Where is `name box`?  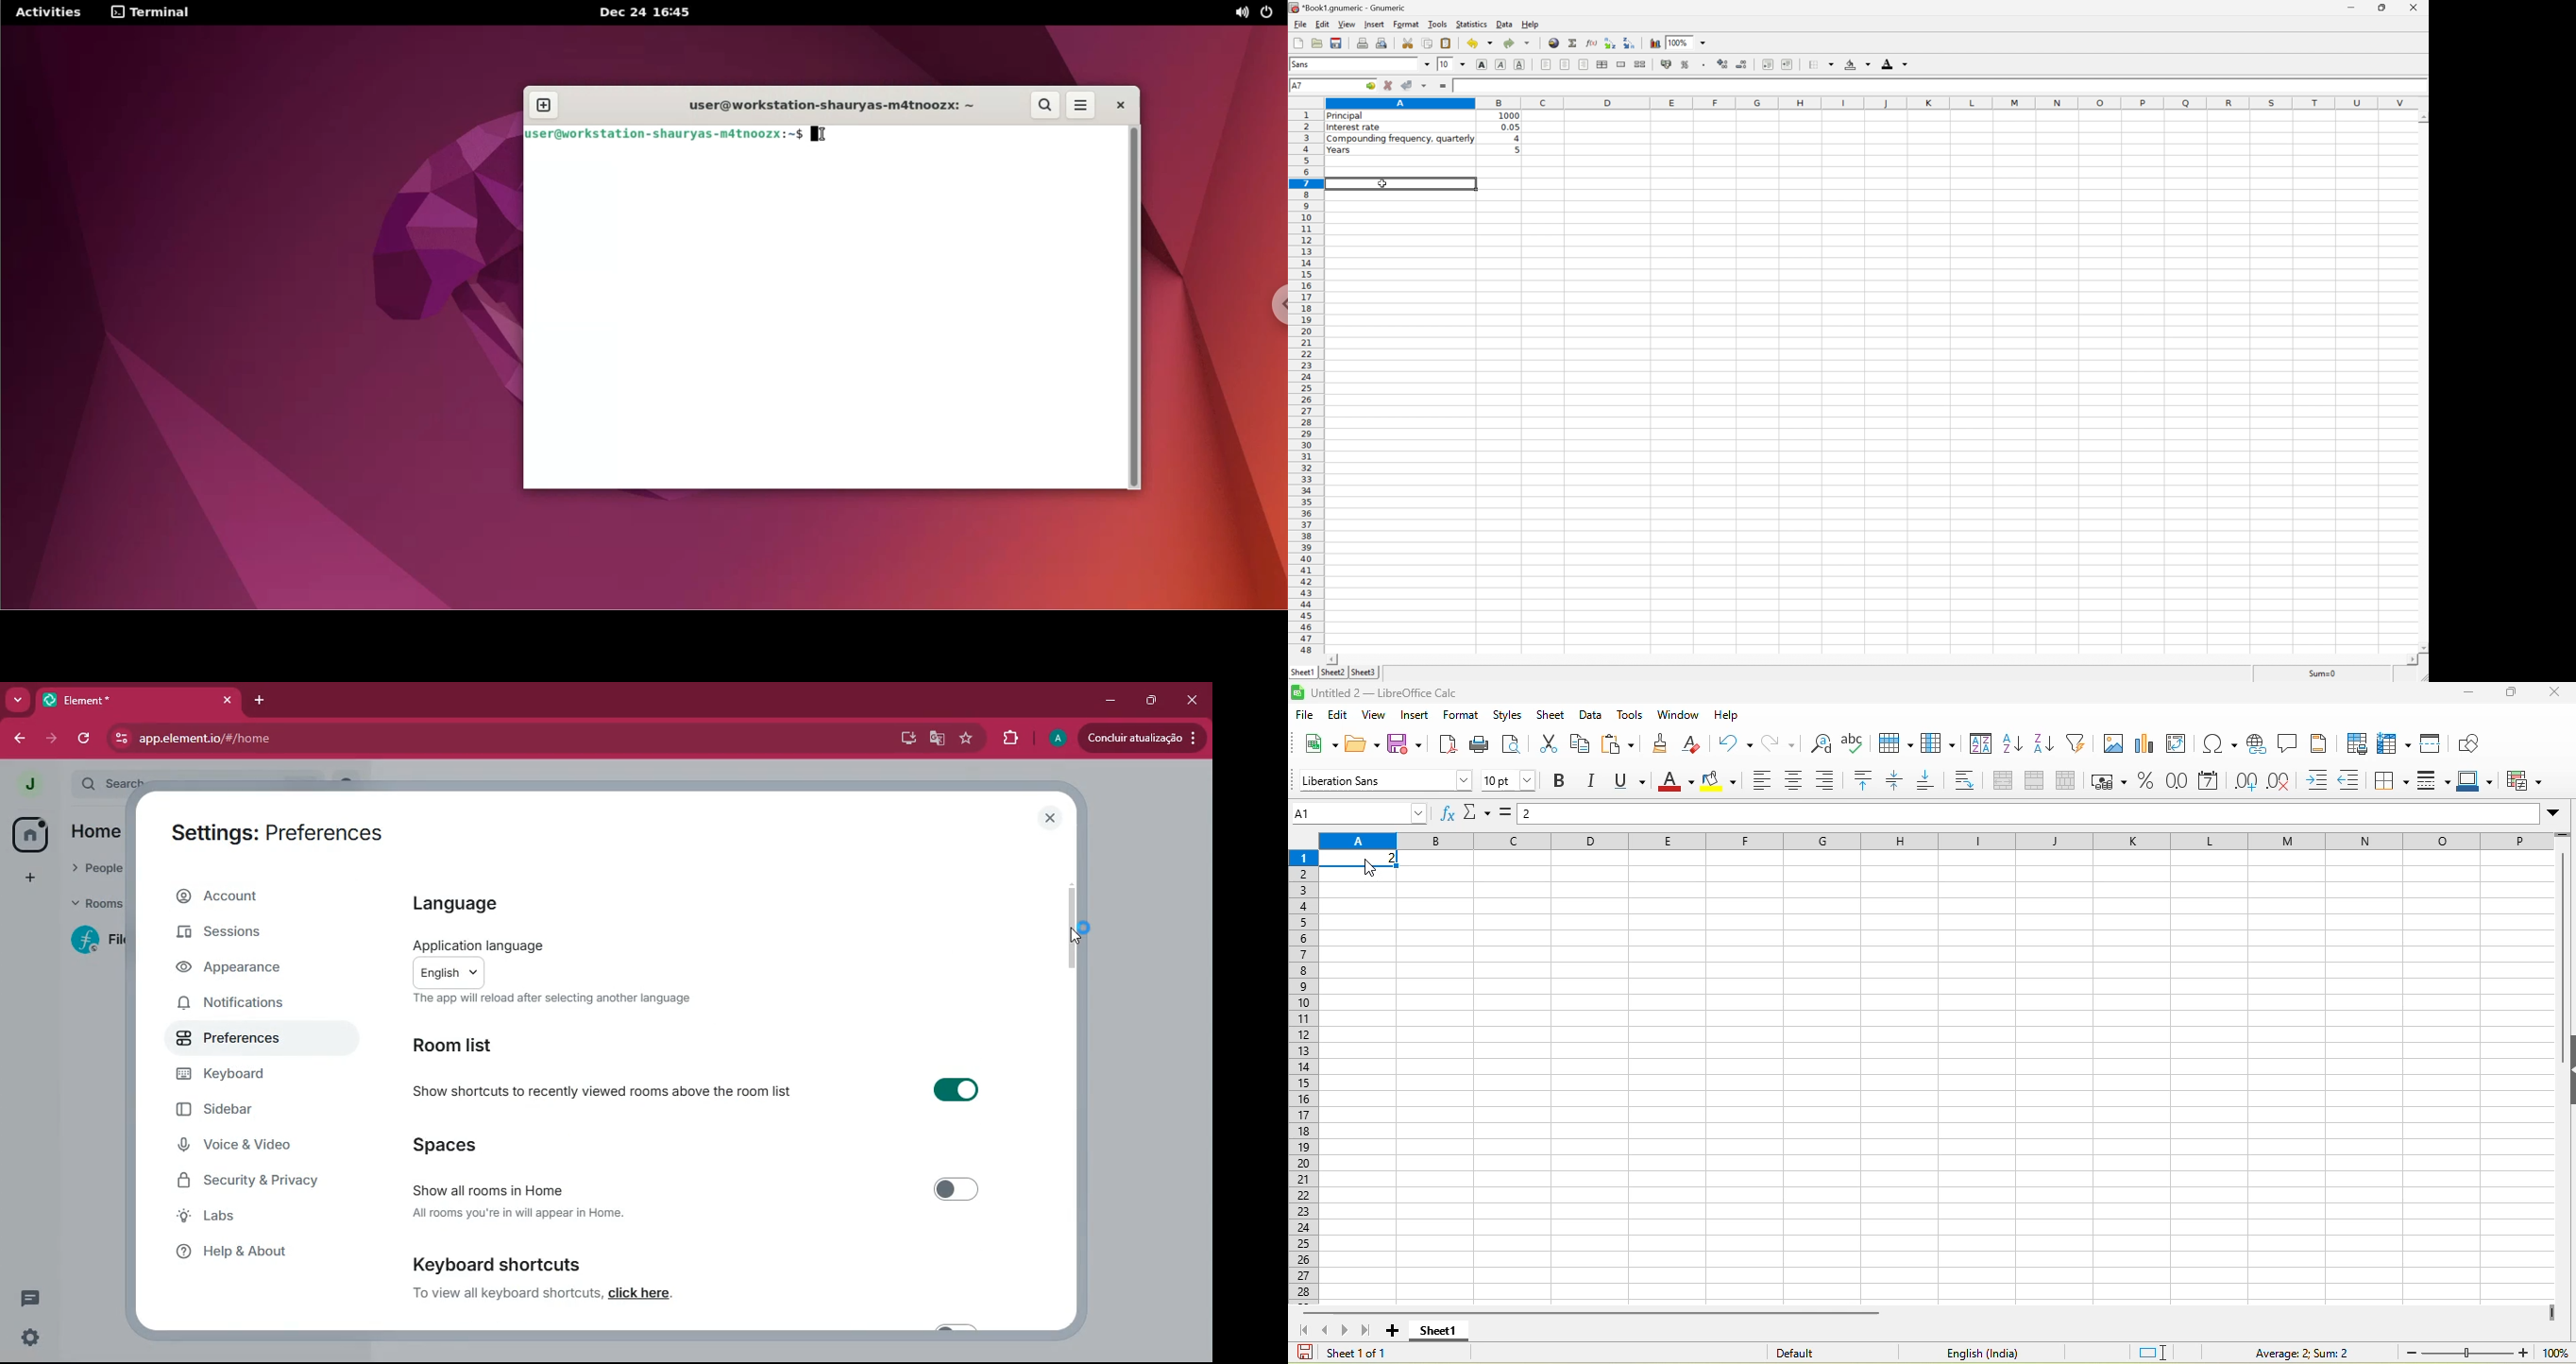 name box is located at coordinates (1362, 812).